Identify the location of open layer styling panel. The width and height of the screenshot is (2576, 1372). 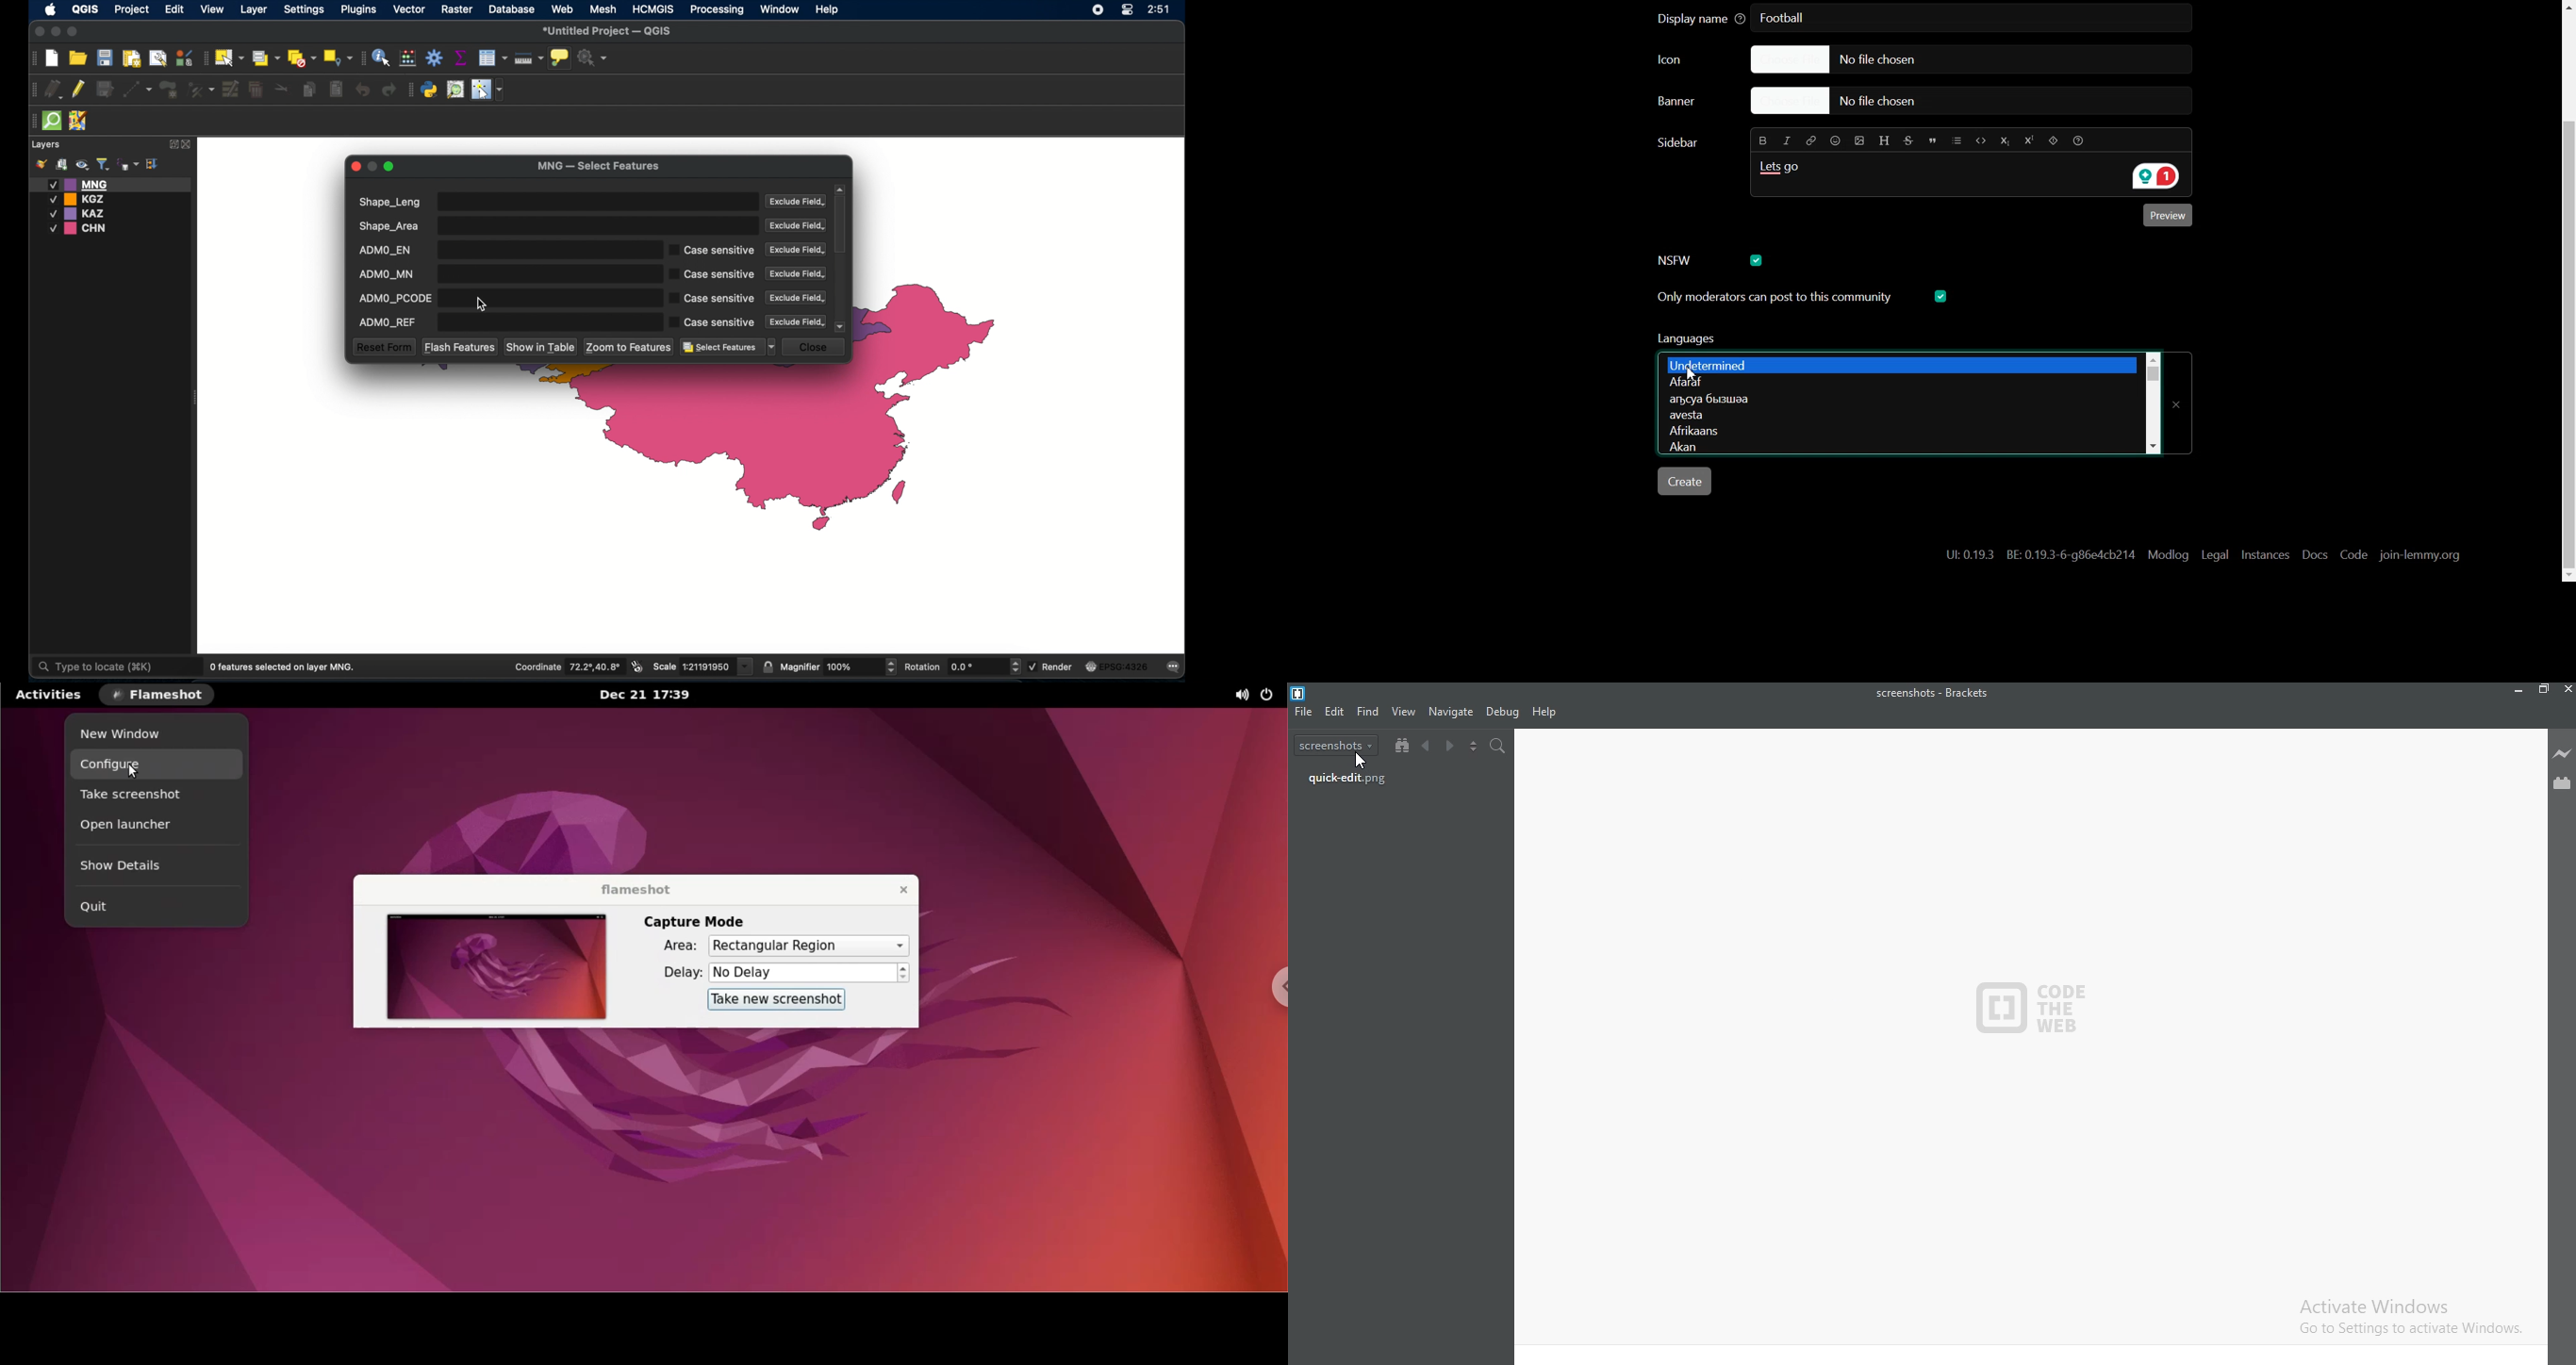
(41, 164).